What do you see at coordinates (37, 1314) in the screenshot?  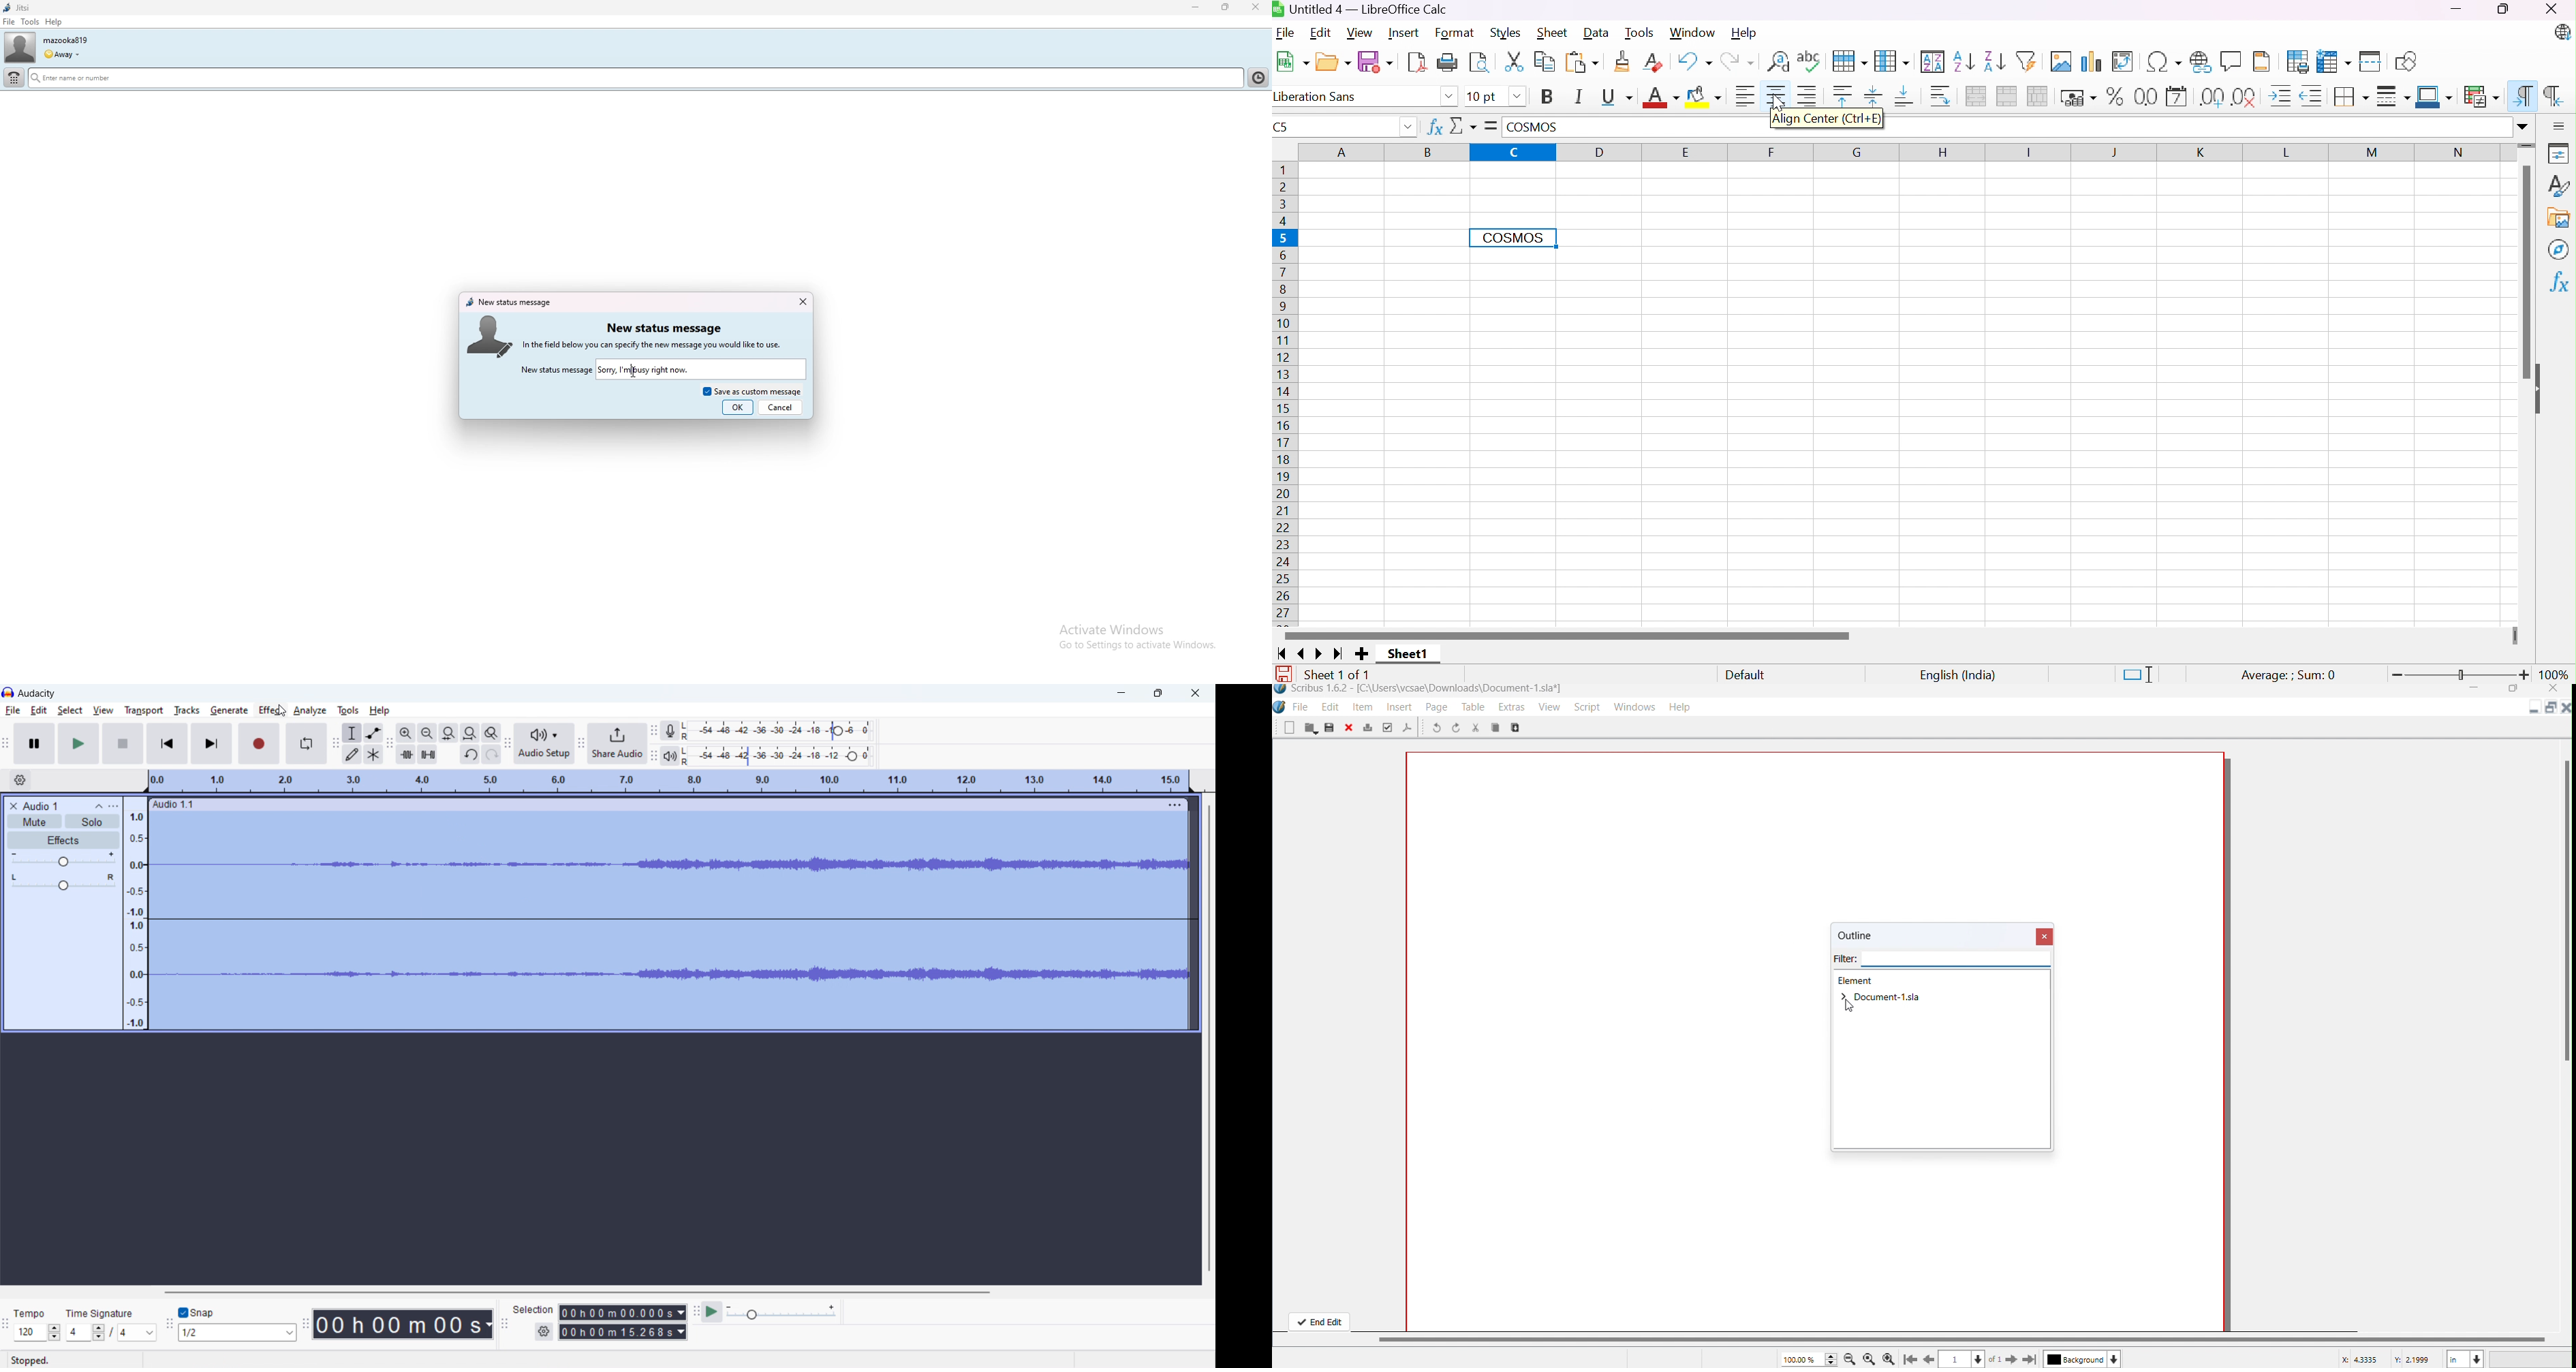 I see `Tempo` at bounding box center [37, 1314].